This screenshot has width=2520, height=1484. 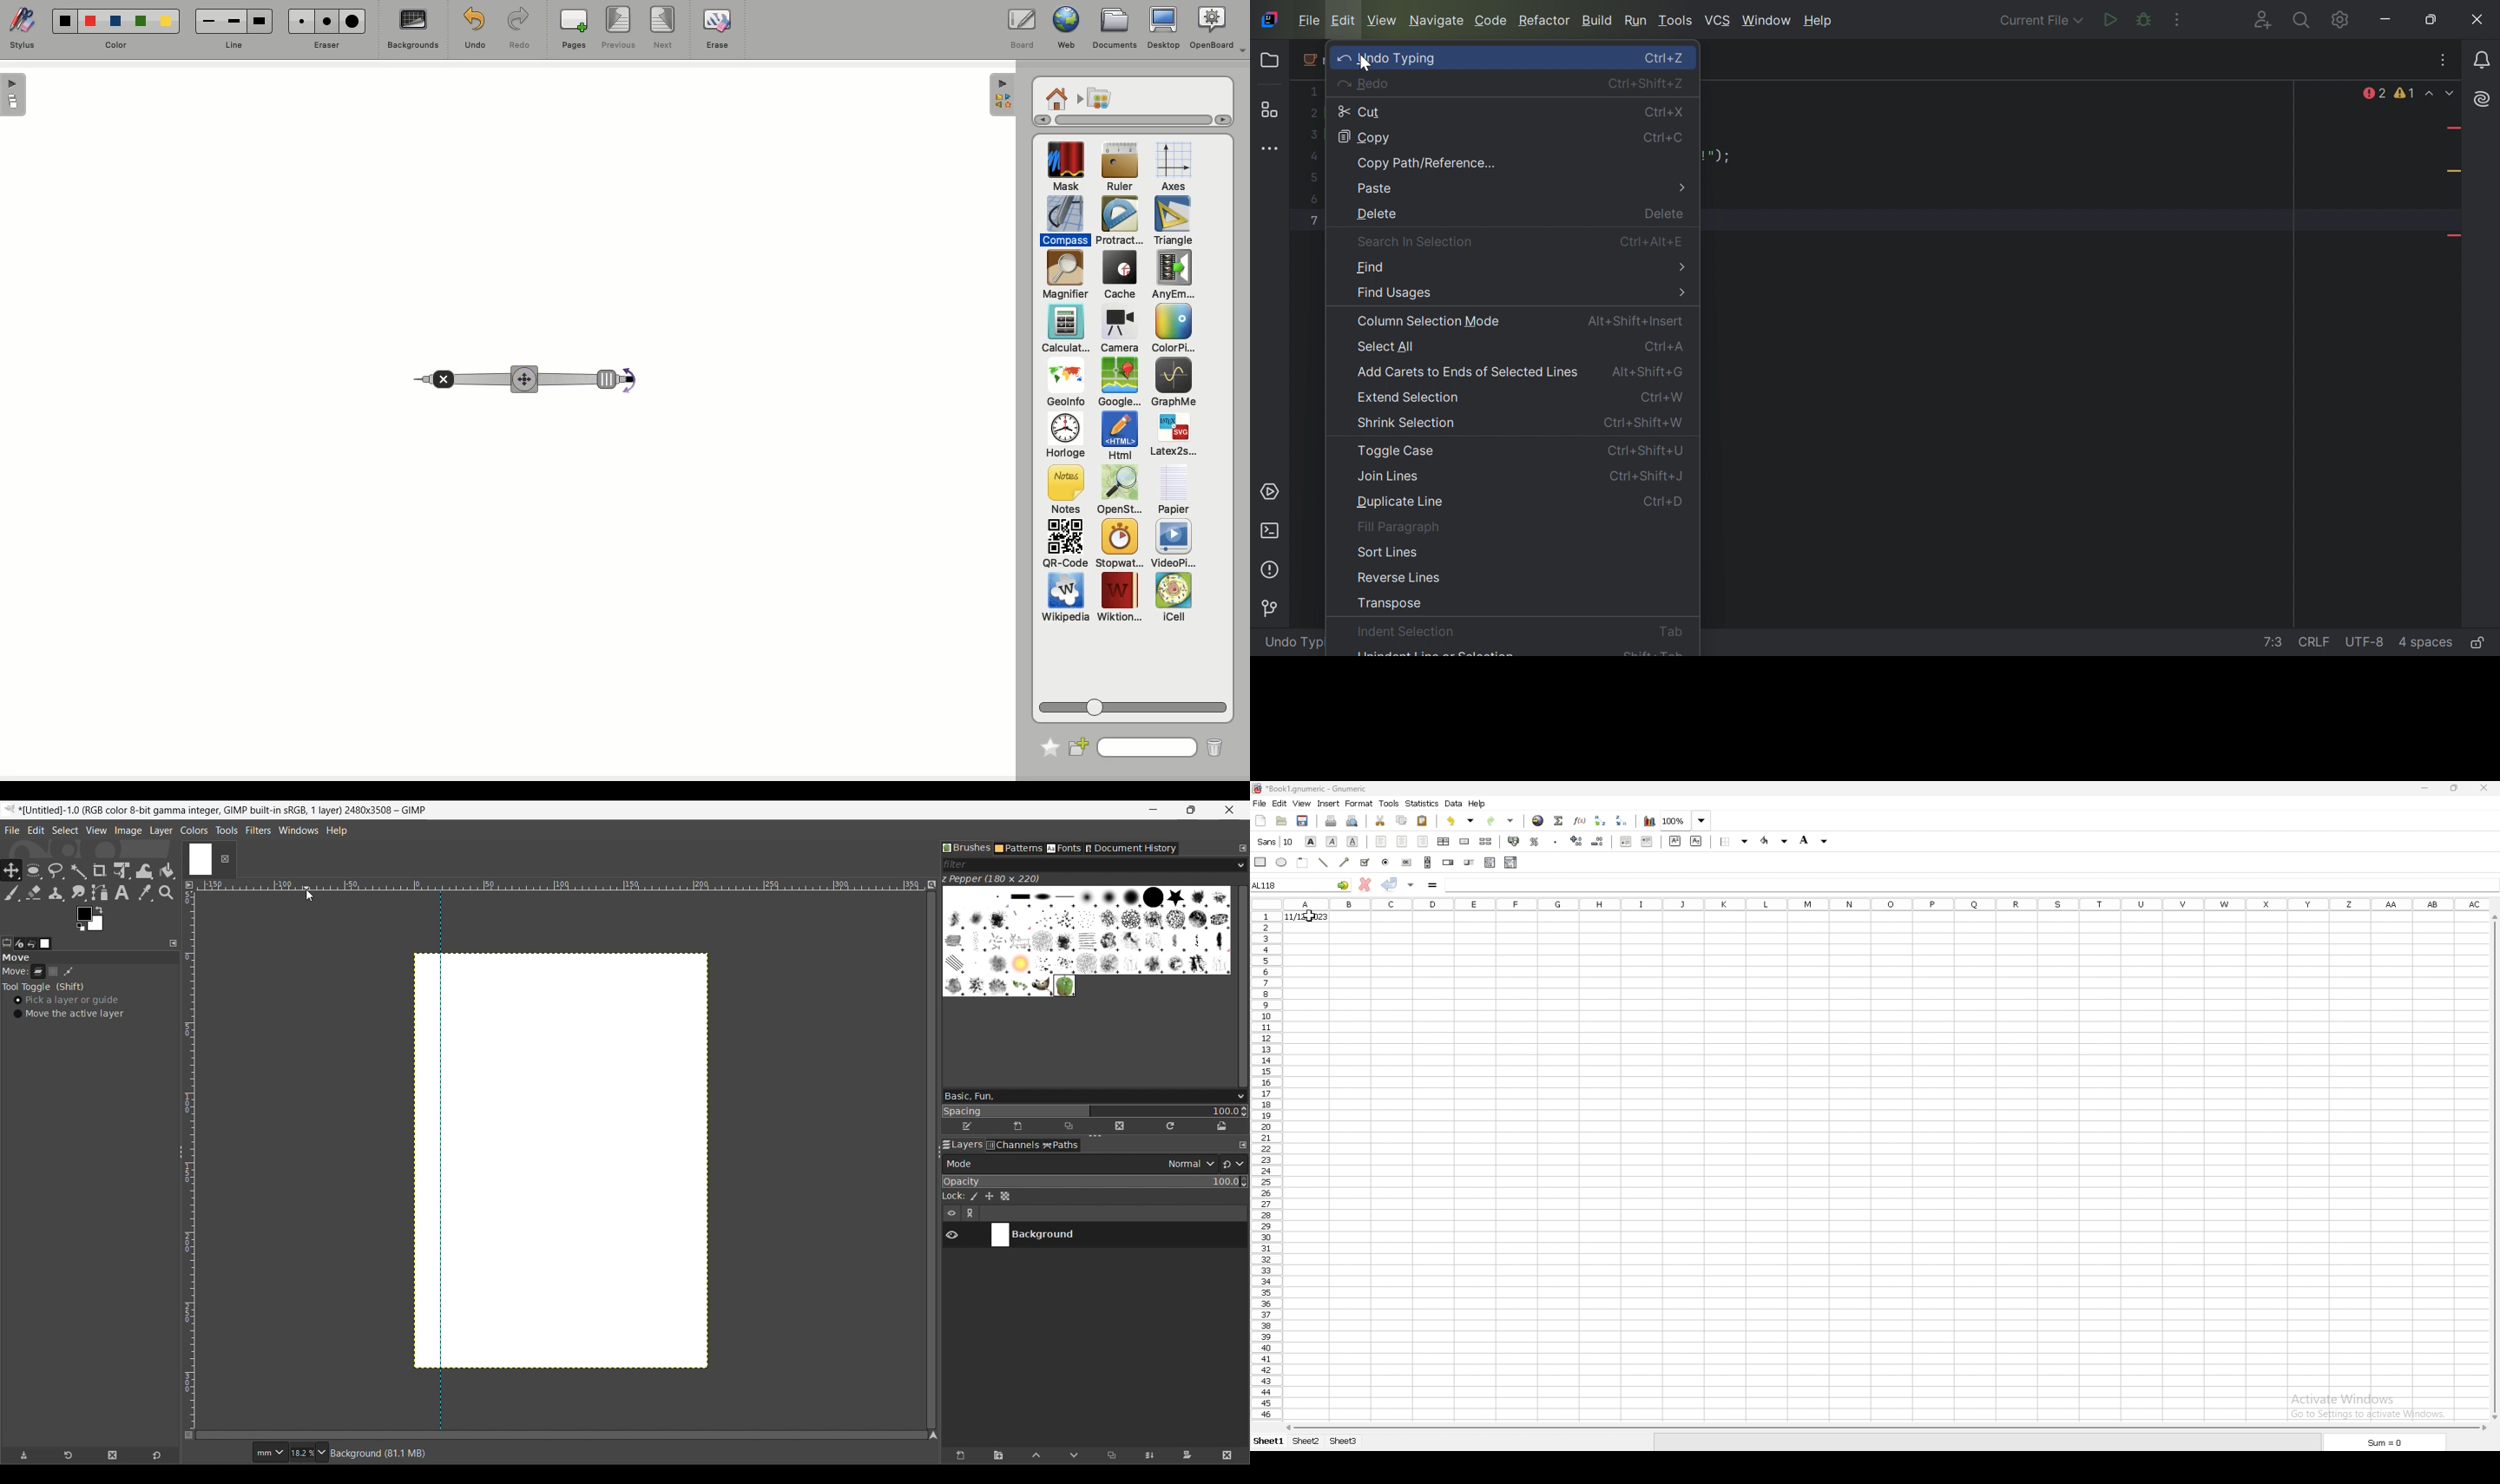 What do you see at coordinates (1311, 21) in the screenshot?
I see `File` at bounding box center [1311, 21].